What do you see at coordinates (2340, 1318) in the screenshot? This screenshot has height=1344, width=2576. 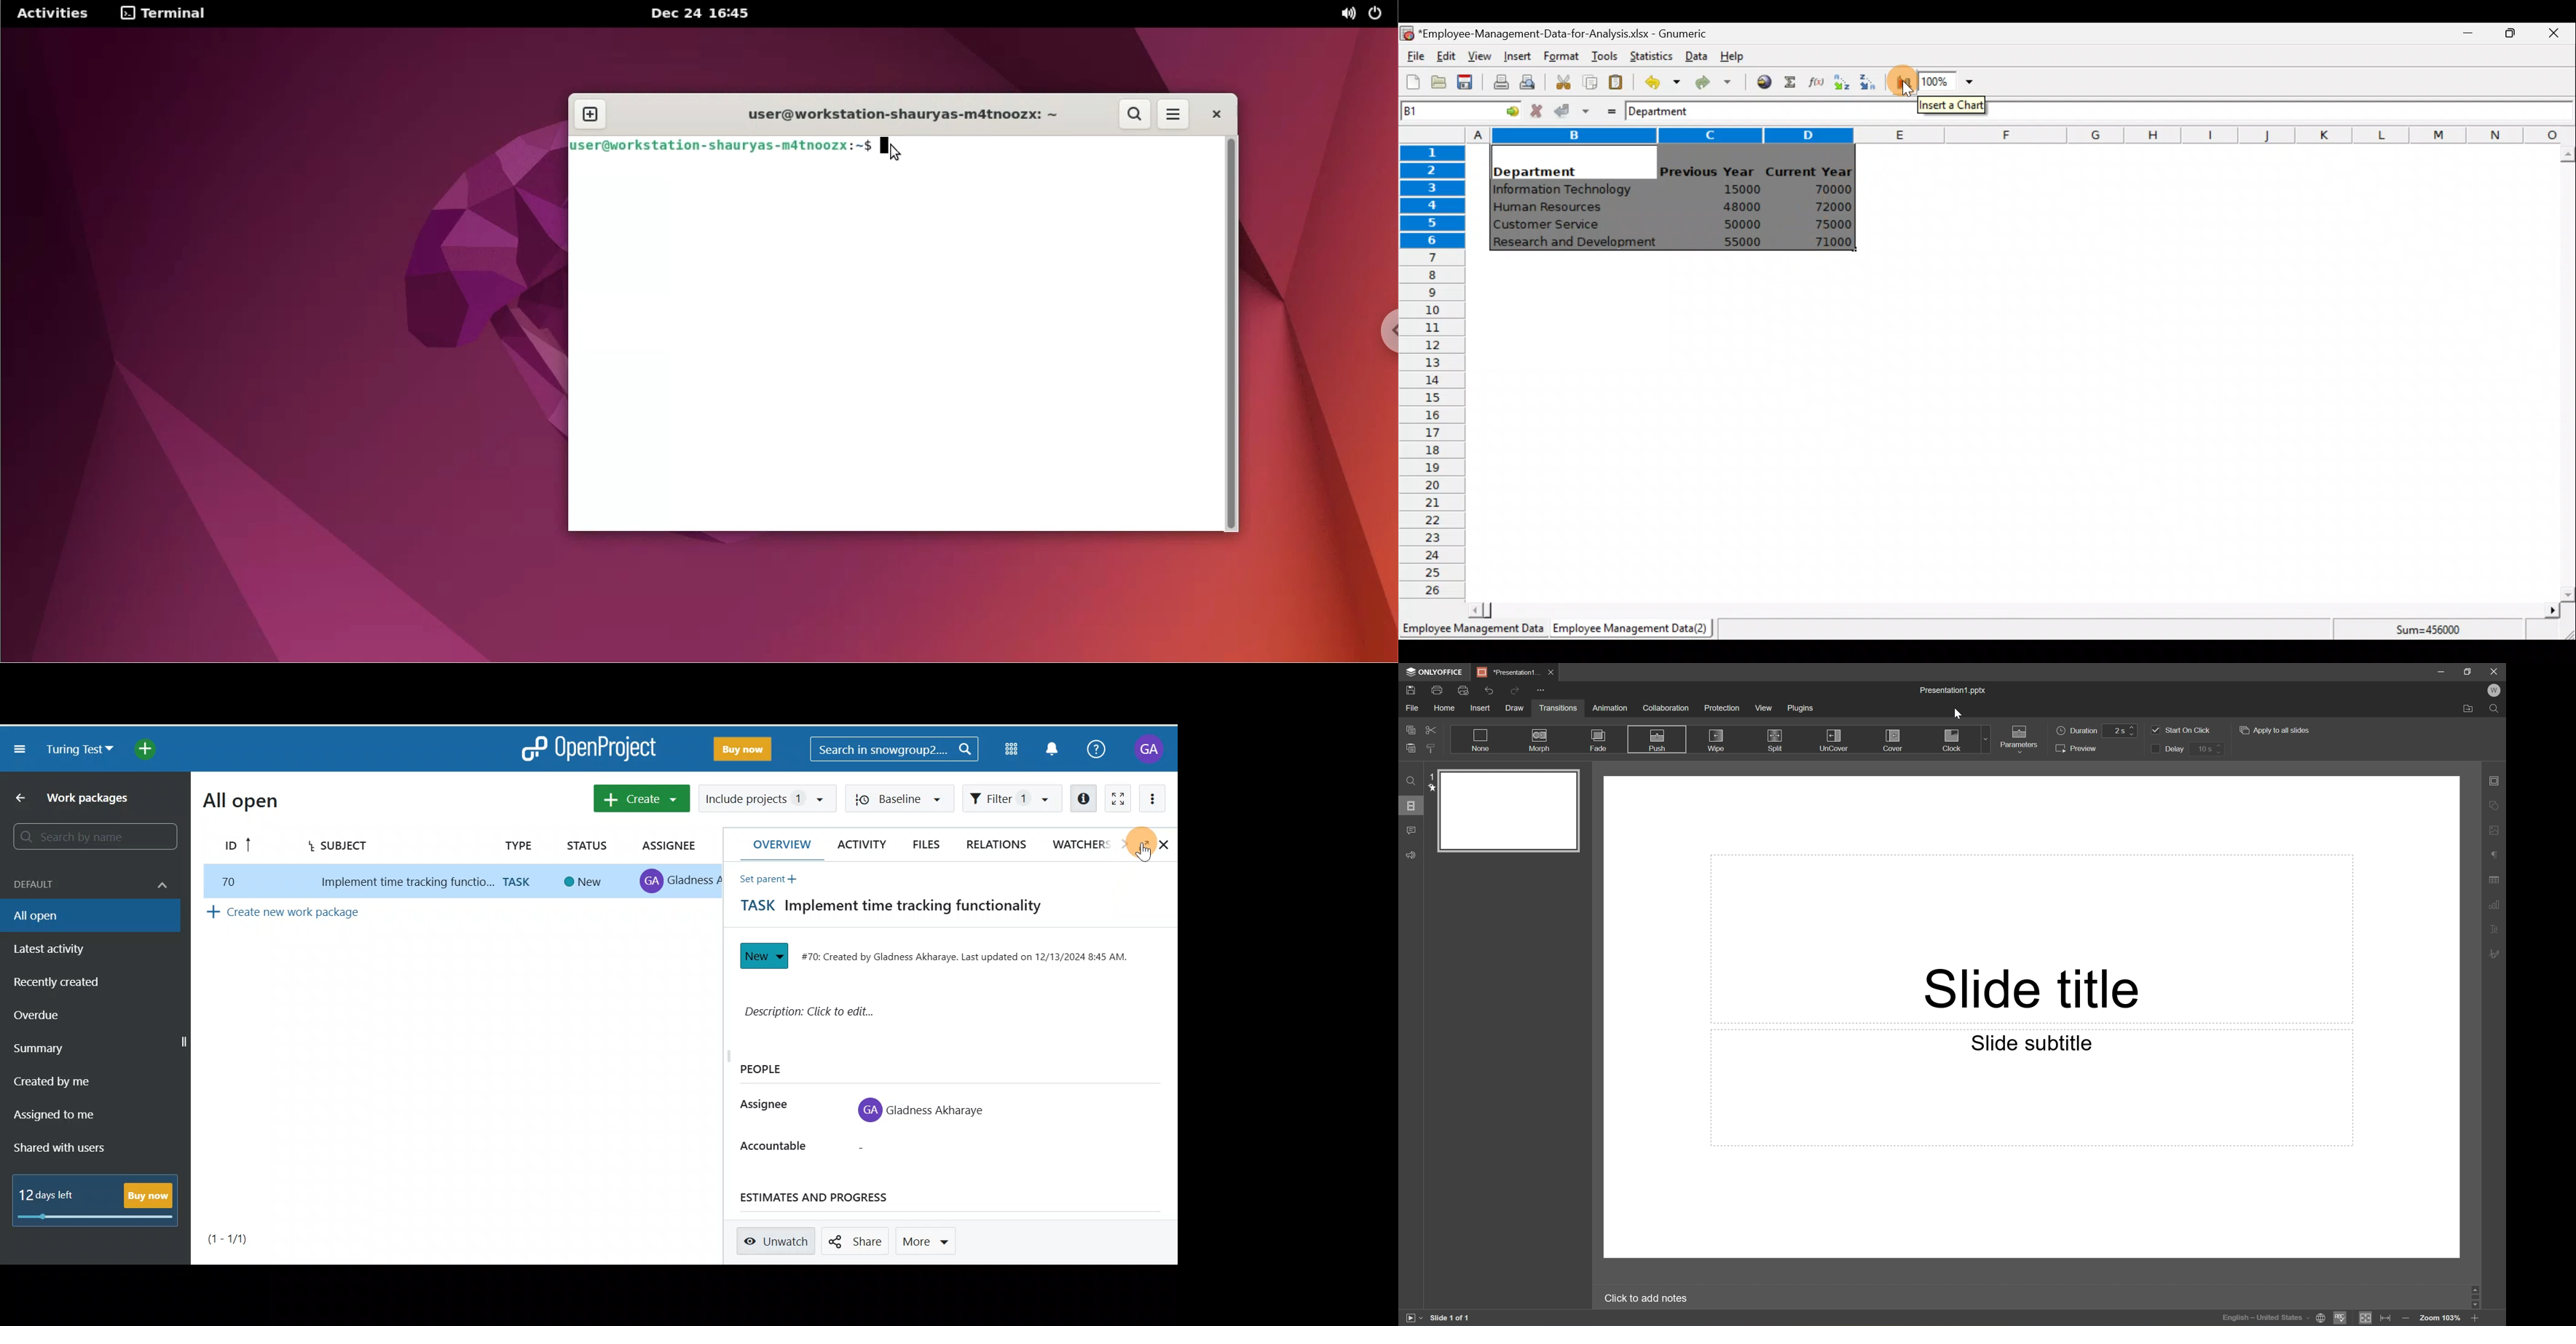 I see `Spell checking` at bounding box center [2340, 1318].